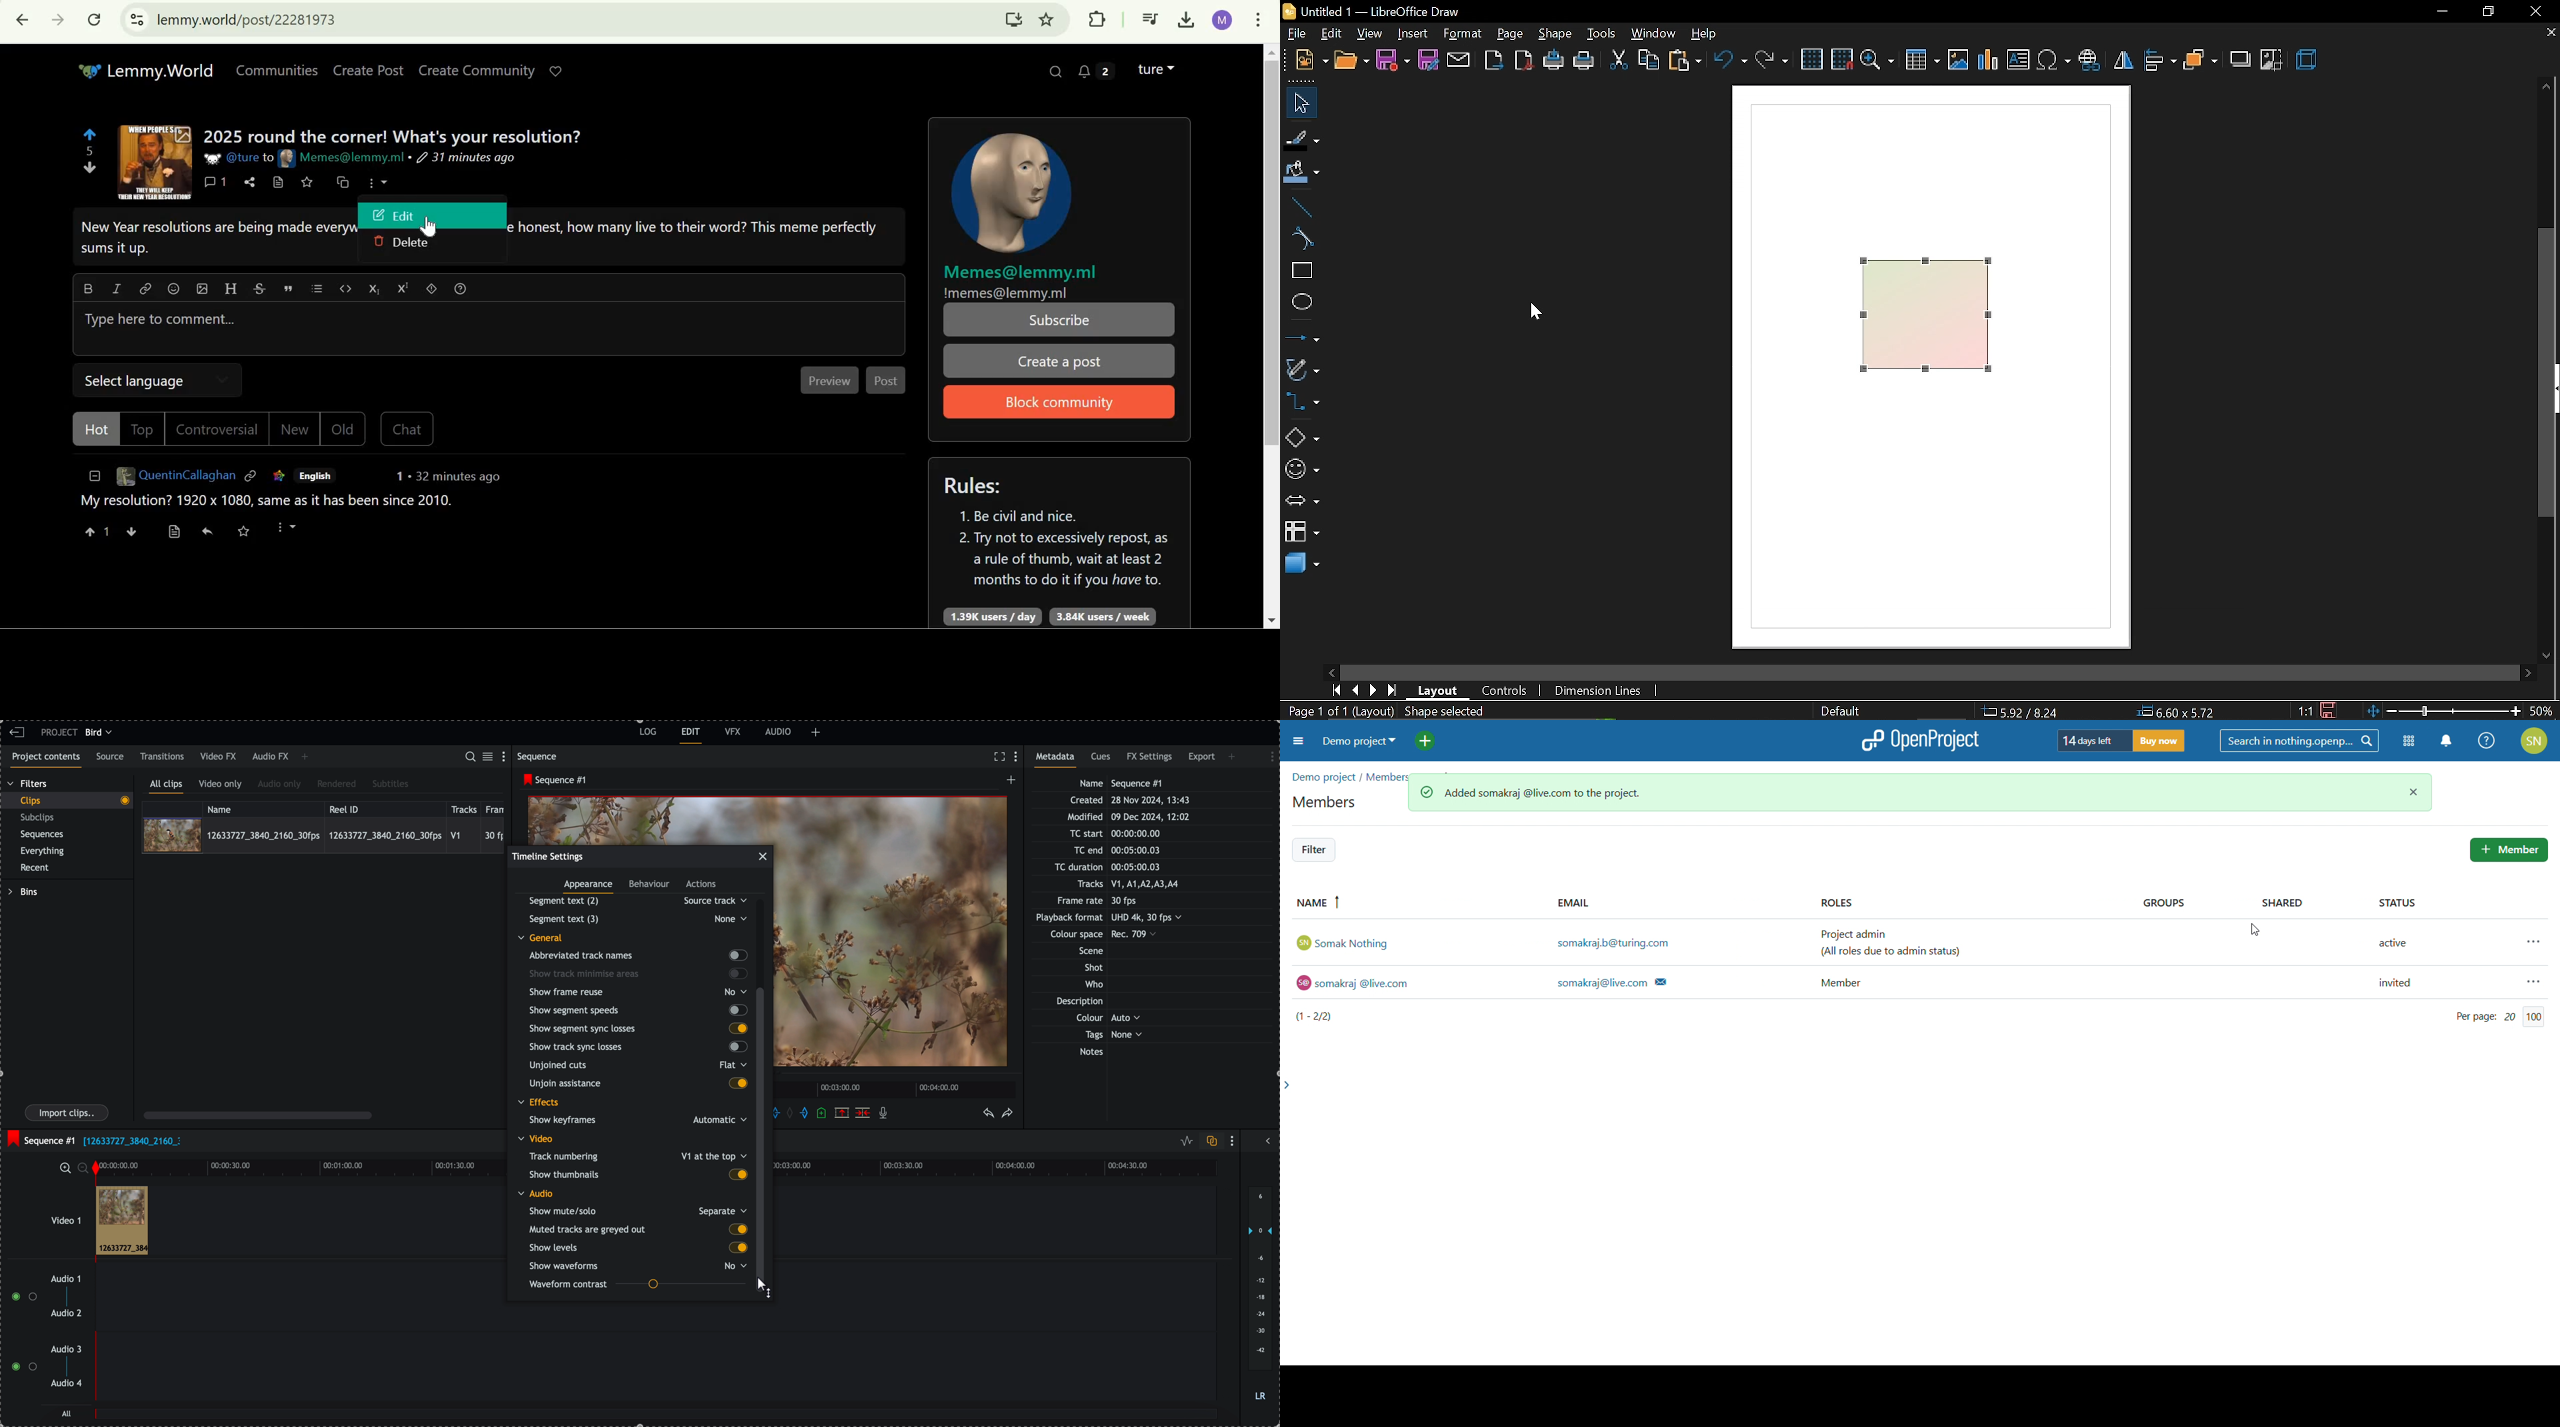 Image resolution: width=2576 pixels, height=1428 pixels. Describe the element at coordinates (2028, 710) in the screenshot. I see `co-ordinate (5.92/8.24)` at that location.